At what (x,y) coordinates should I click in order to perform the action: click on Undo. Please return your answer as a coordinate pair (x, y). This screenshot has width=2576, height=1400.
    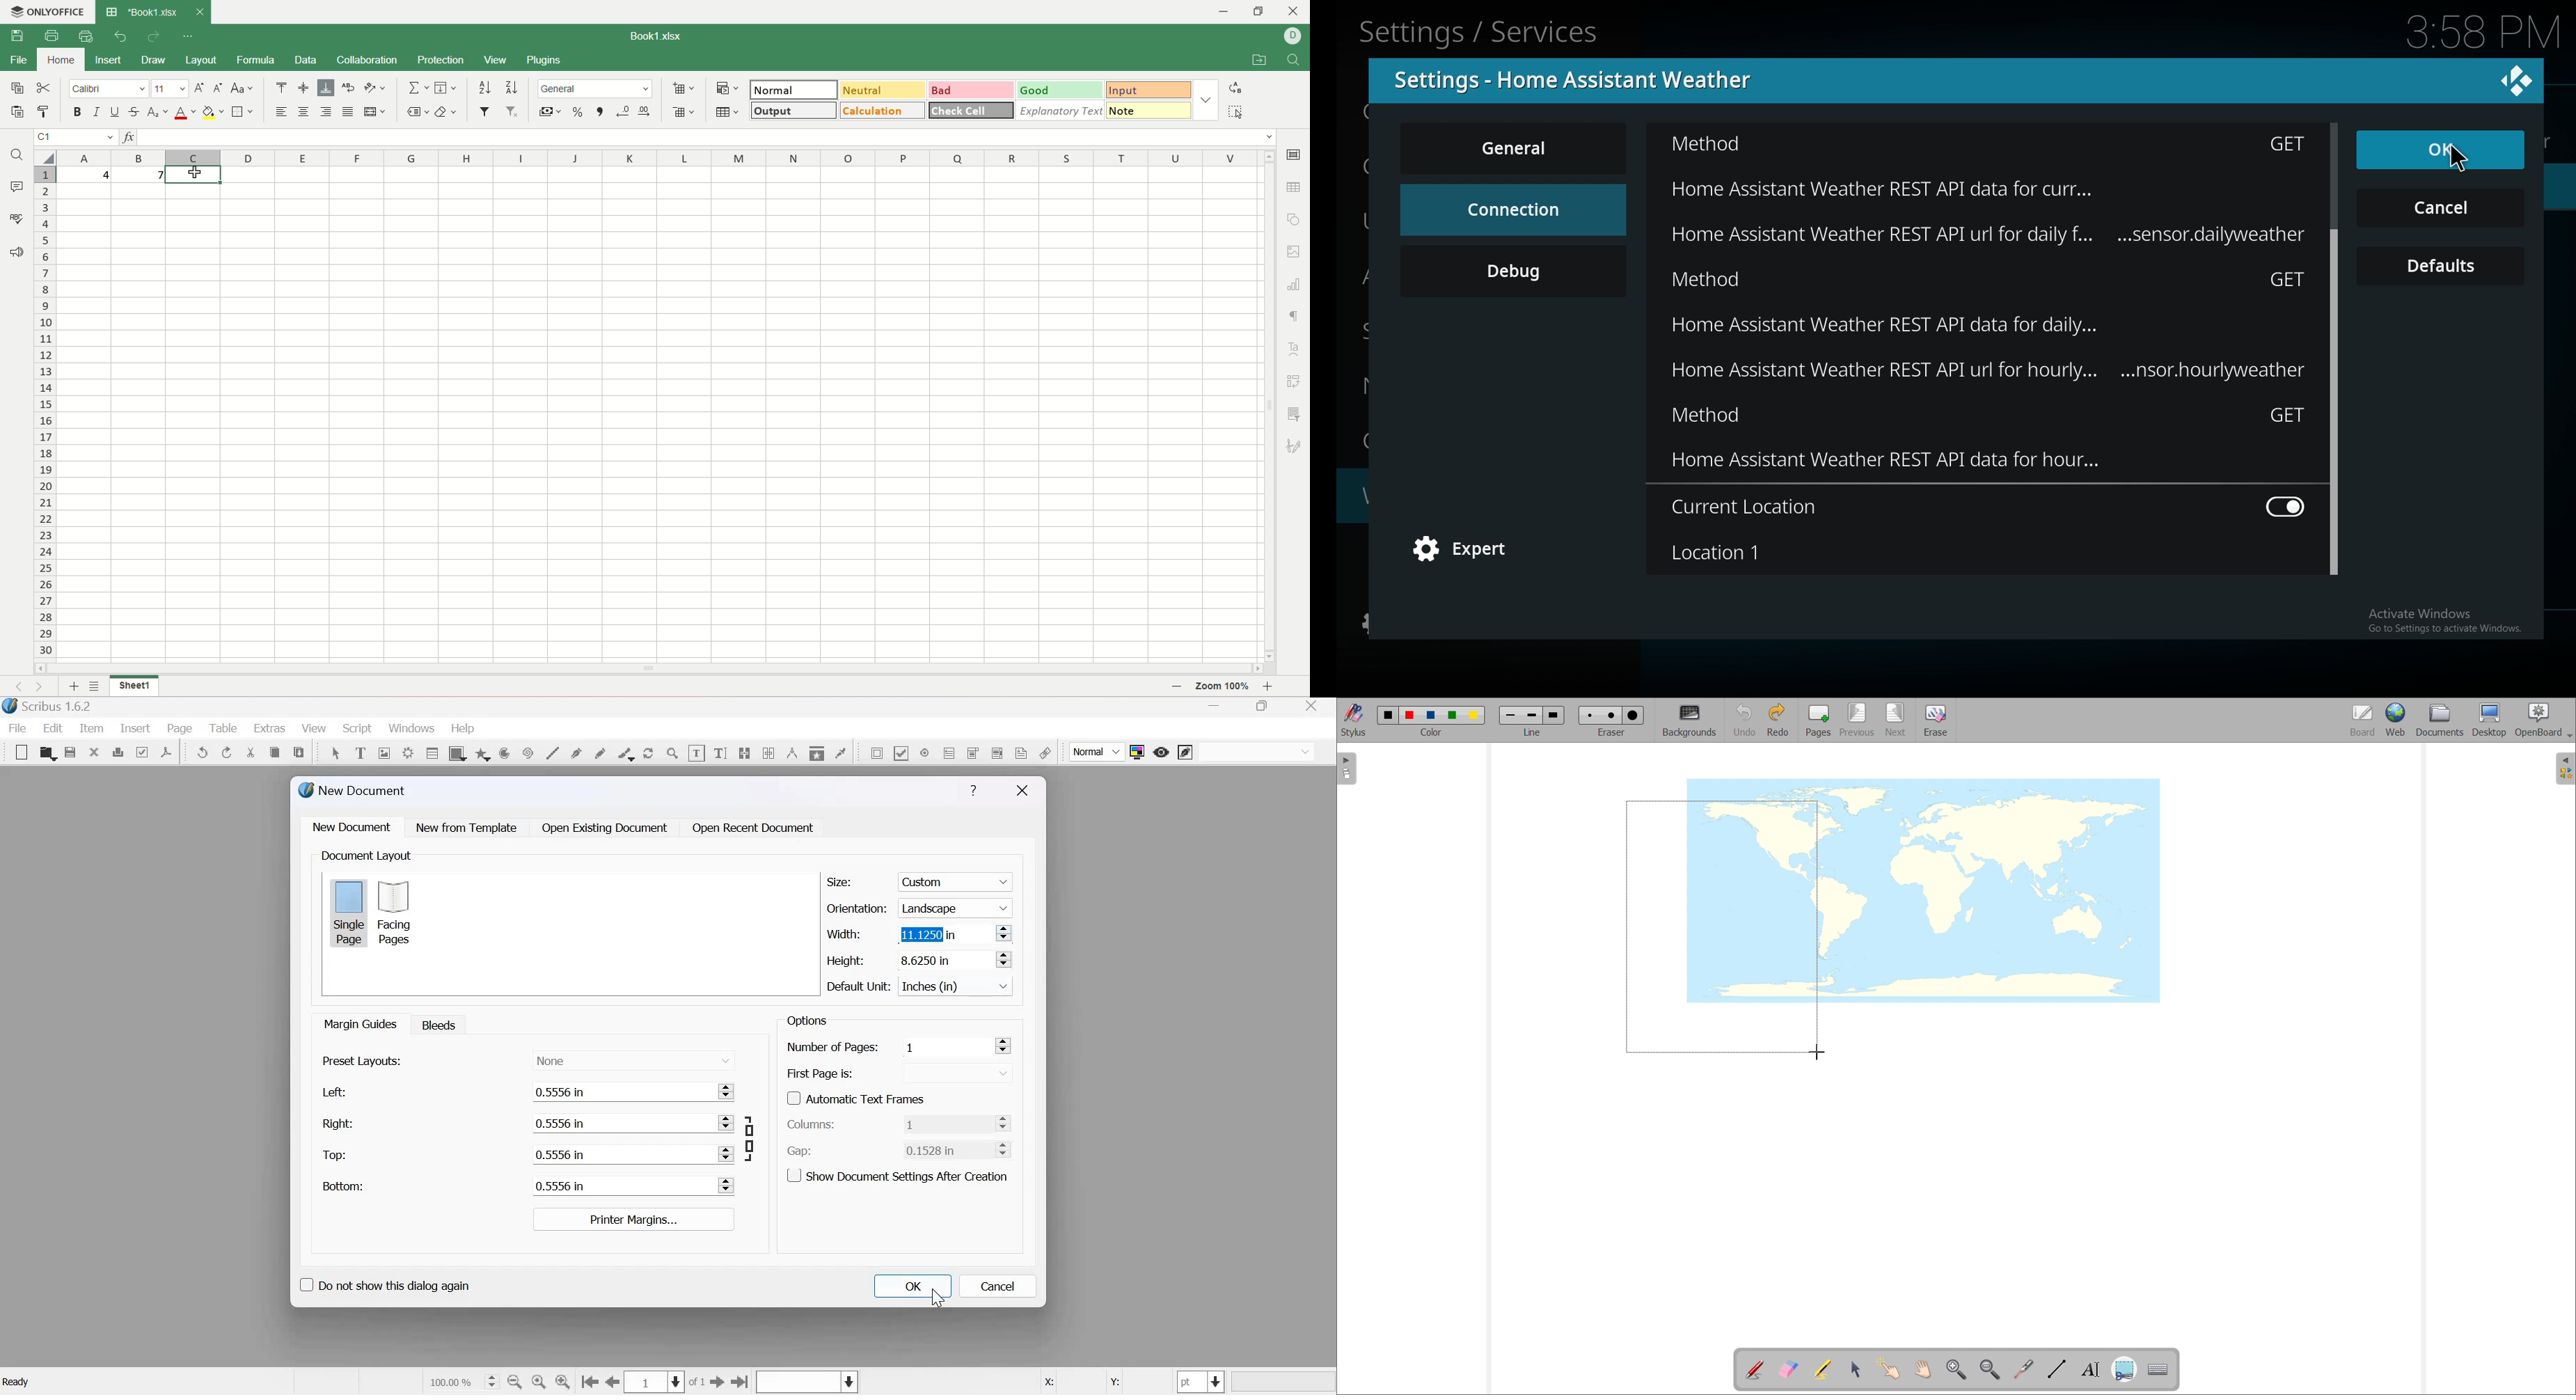
    Looking at the image, I should click on (203, 752).